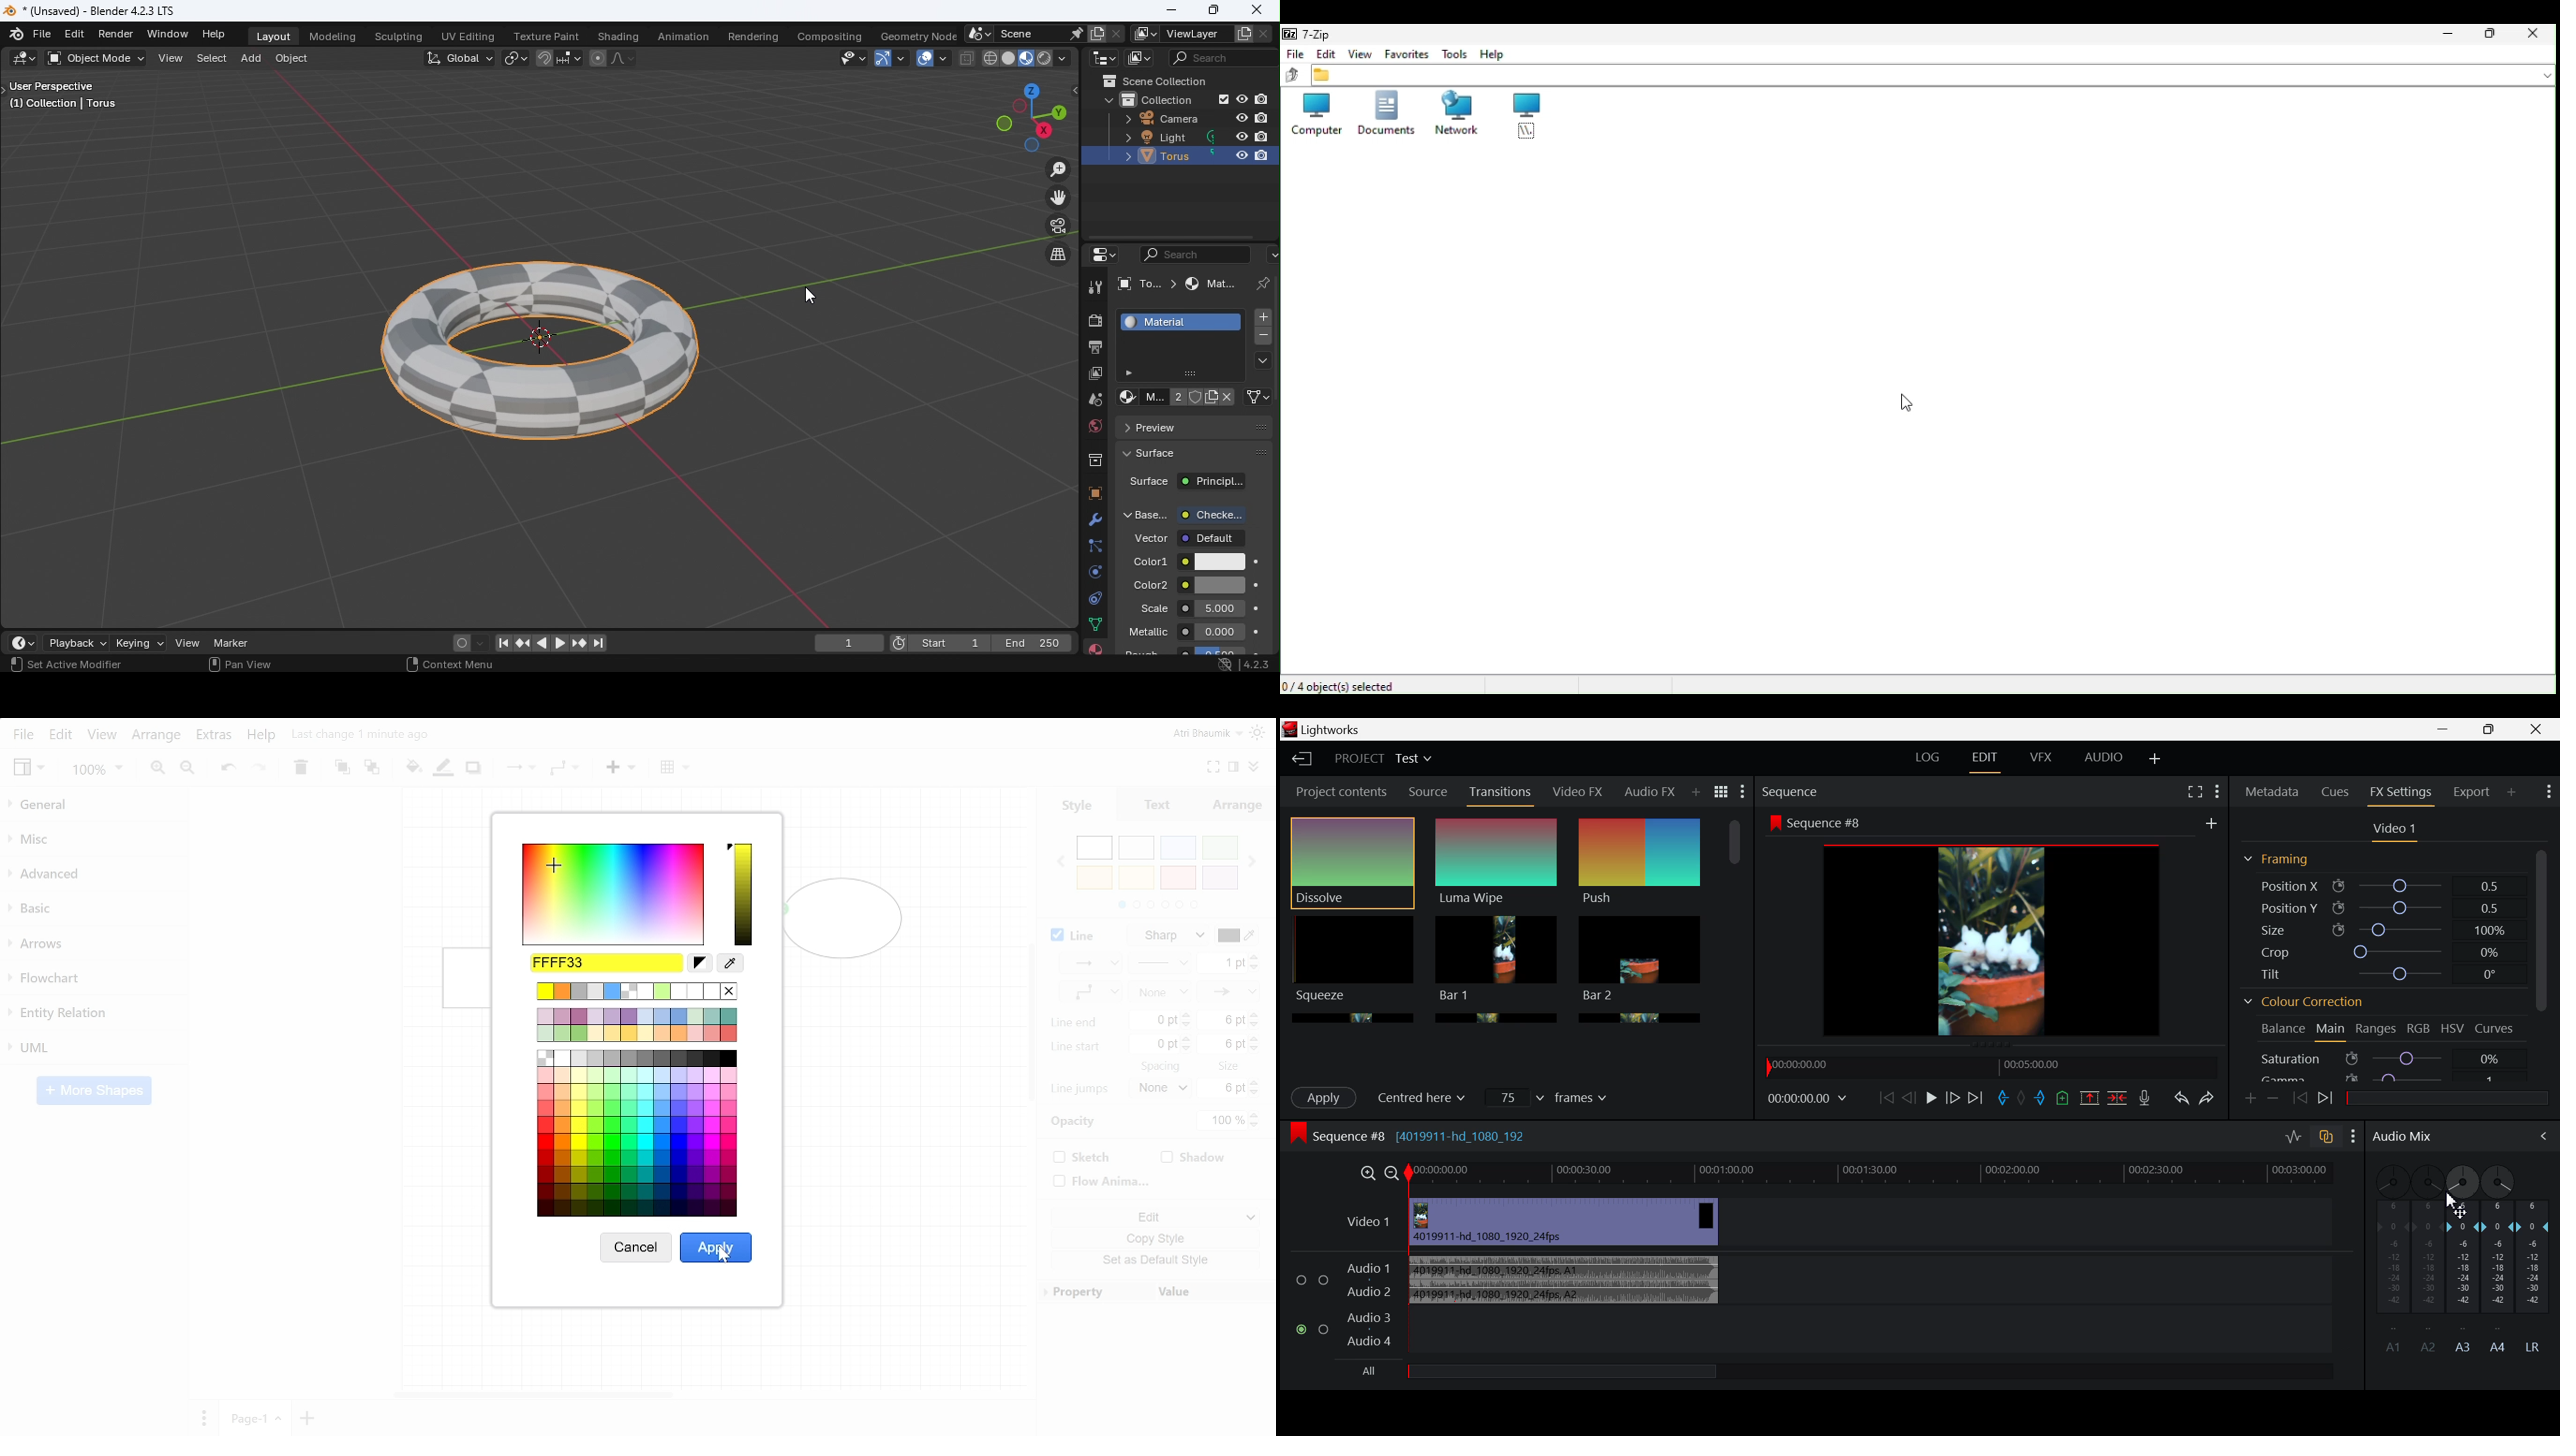  Describe the element at coordinates (1885, 1098) in the screenshot. I see `To start` at that location.